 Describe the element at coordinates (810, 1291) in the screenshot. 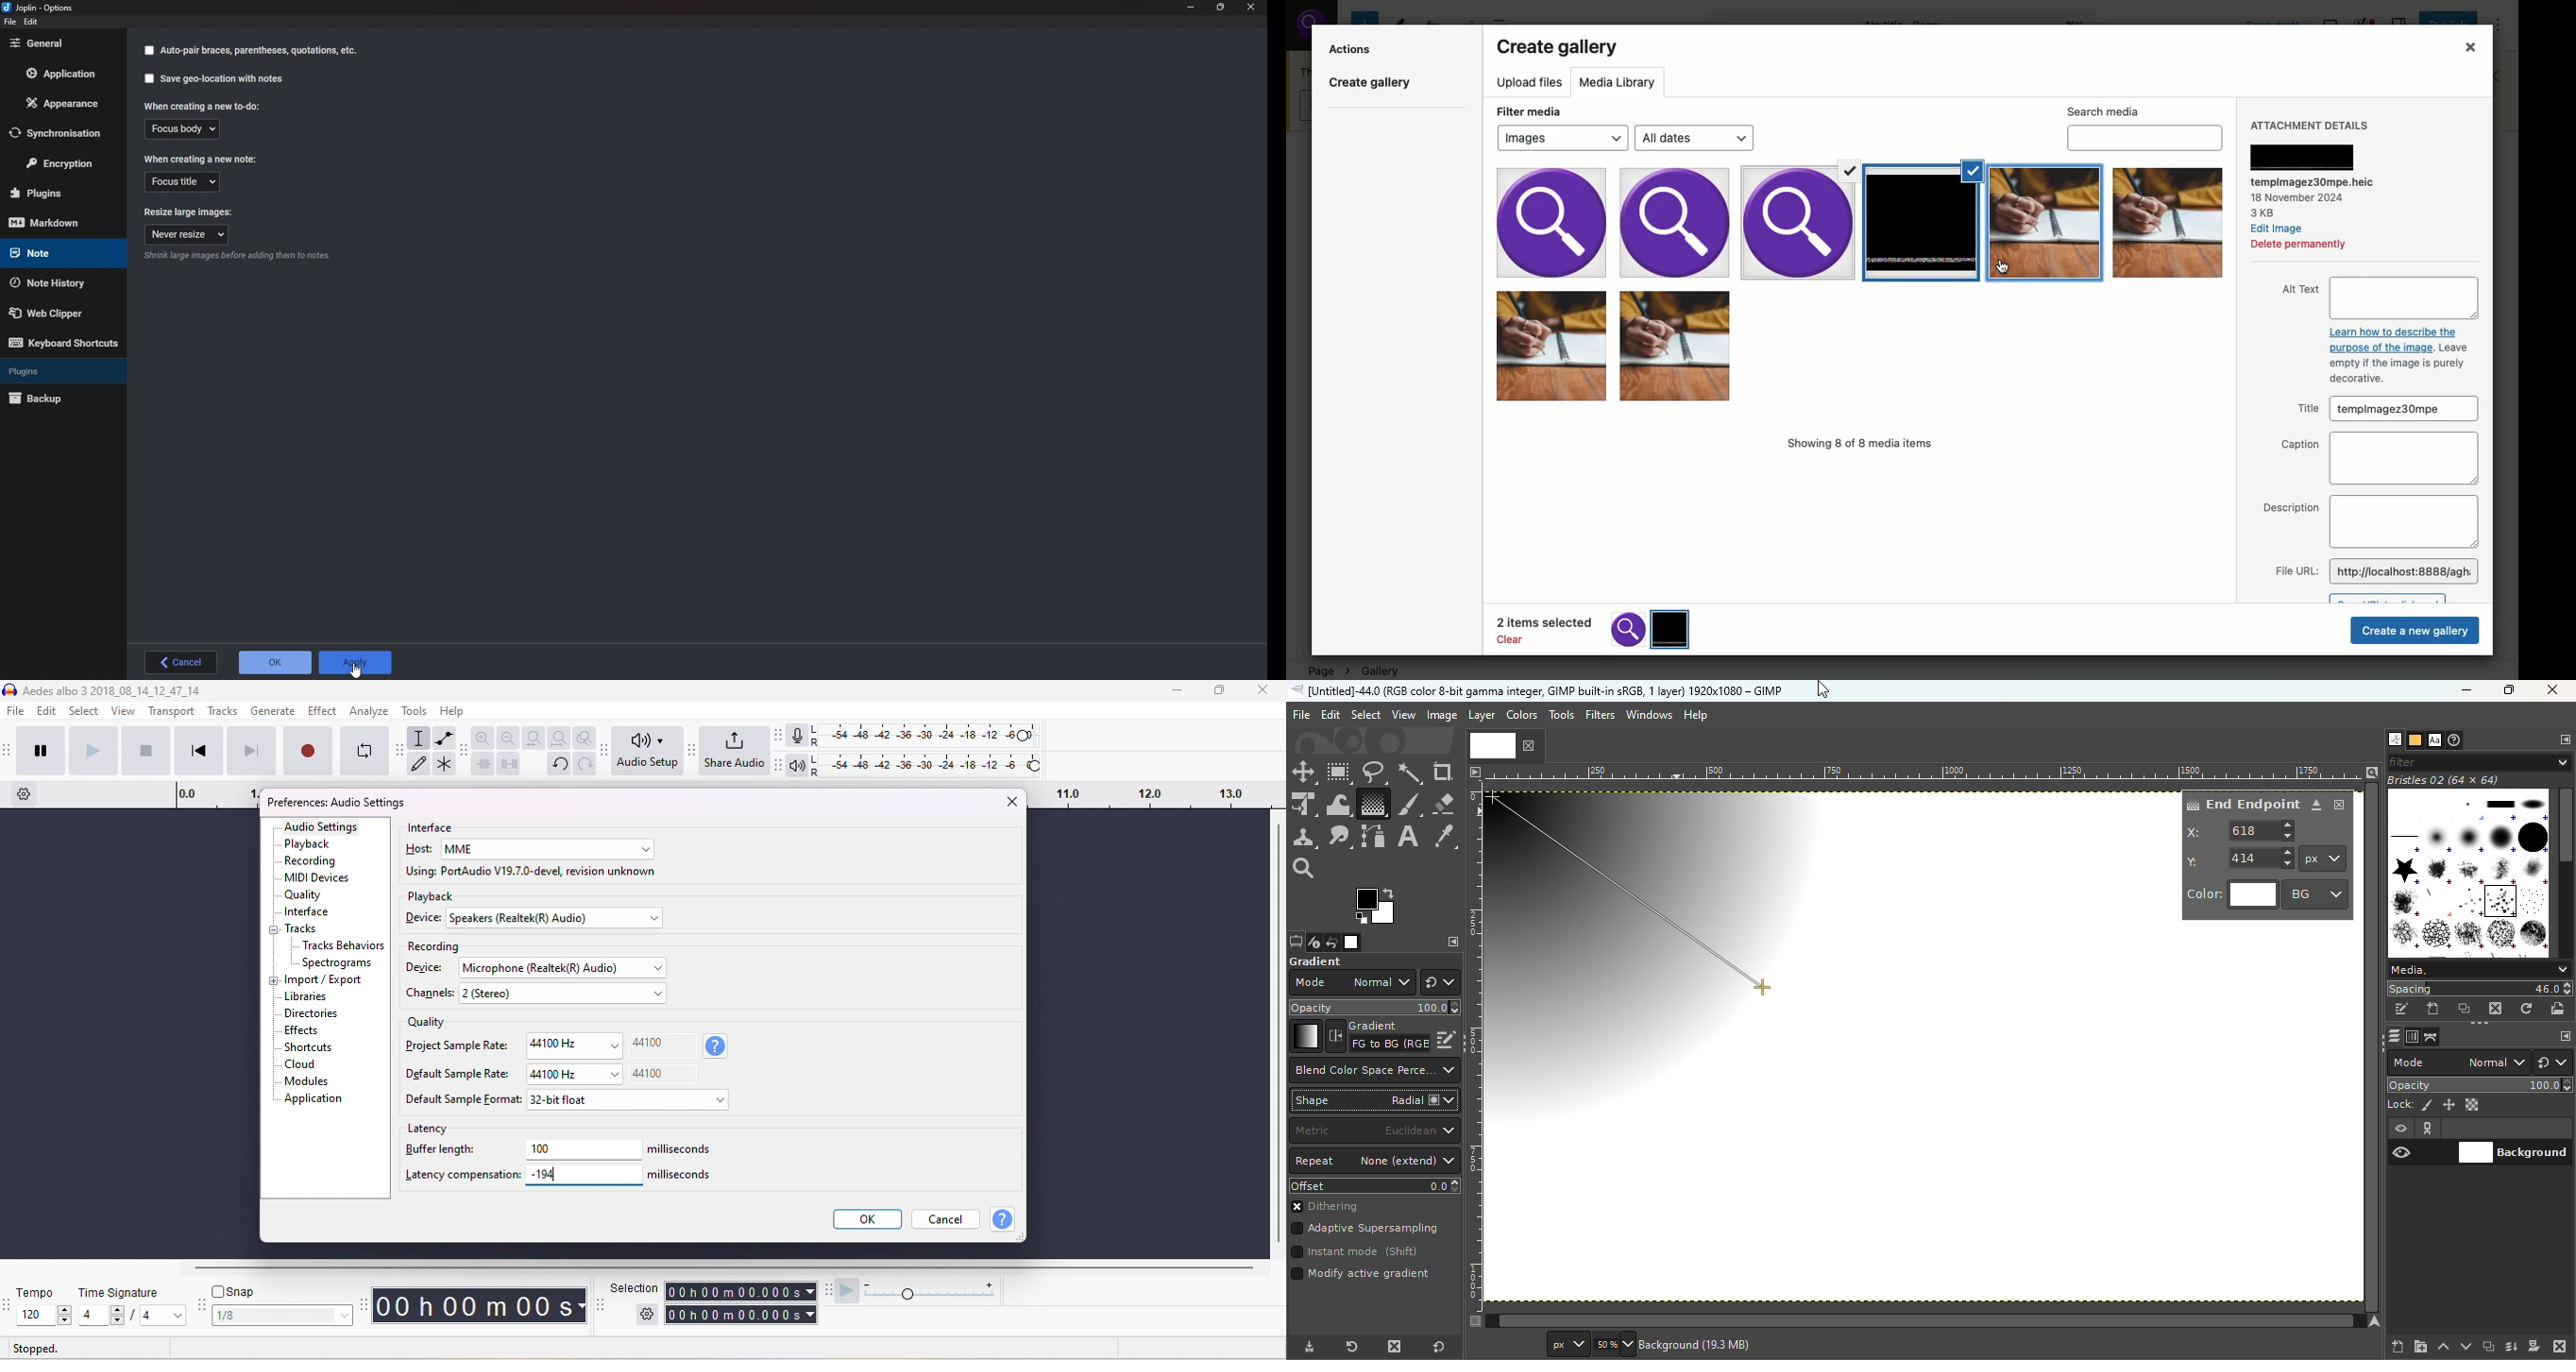

I see `select time parameter` at that location.